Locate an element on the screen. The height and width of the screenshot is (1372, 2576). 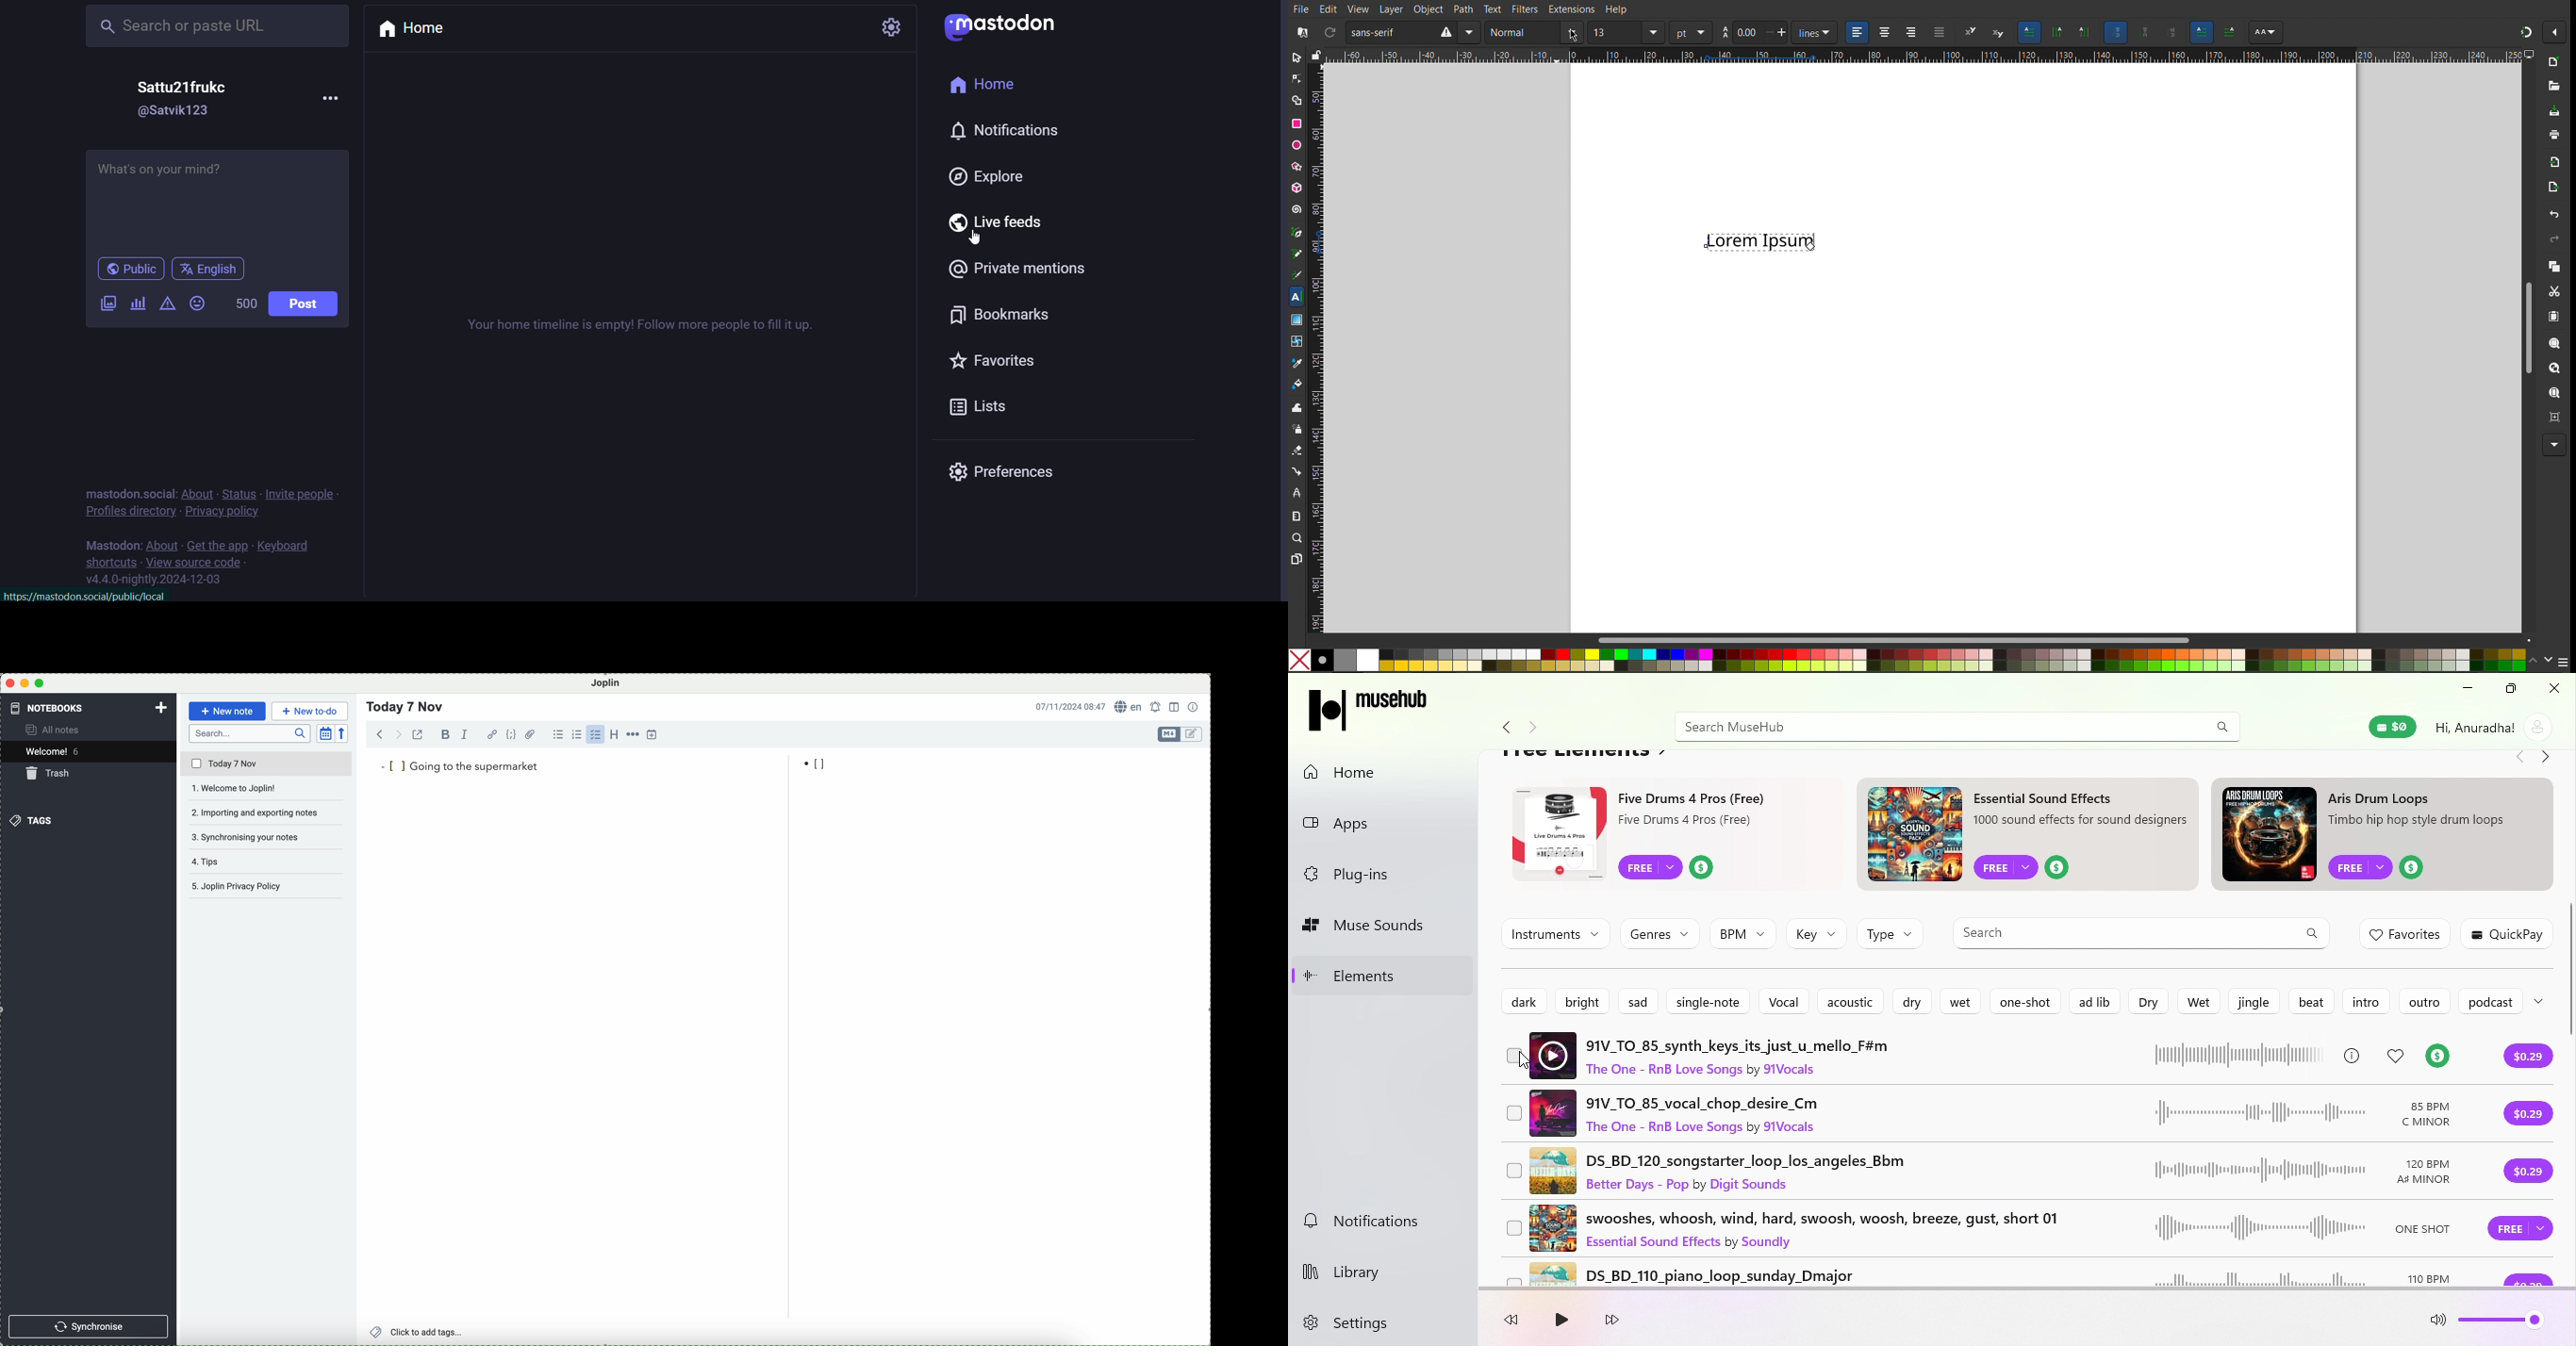
Color is located at coordinates (1906, 658).